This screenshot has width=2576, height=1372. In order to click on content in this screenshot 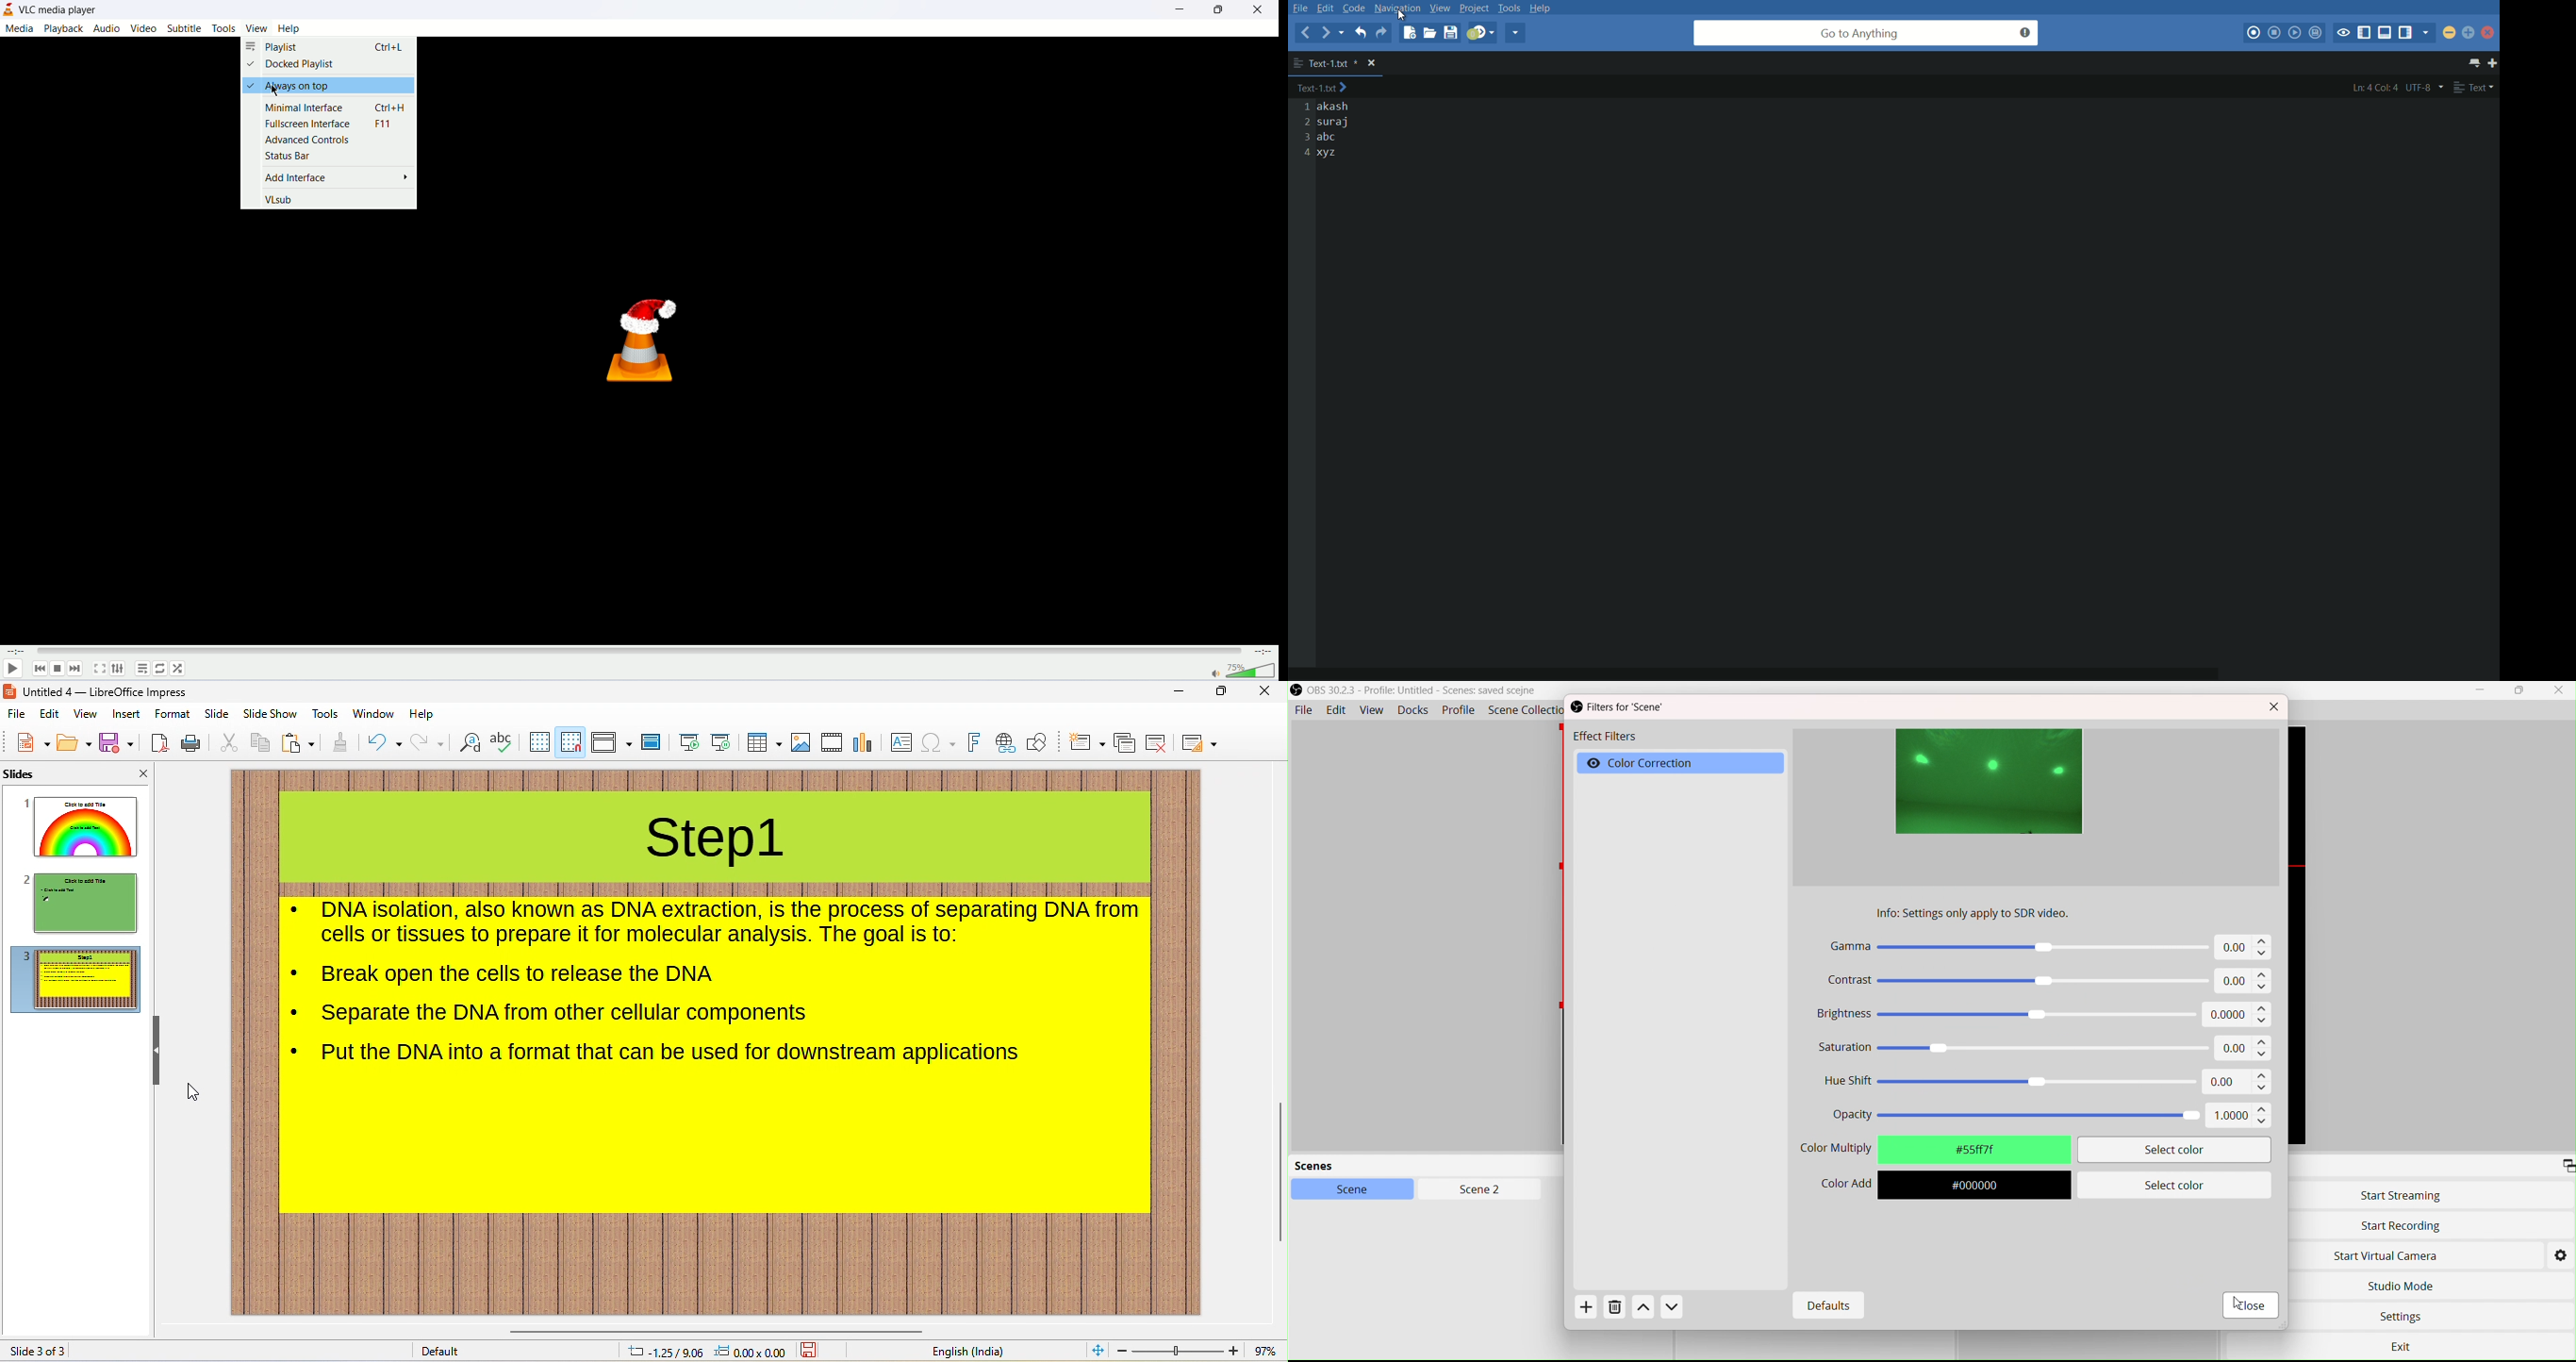, I will do `click(731, 922)`.